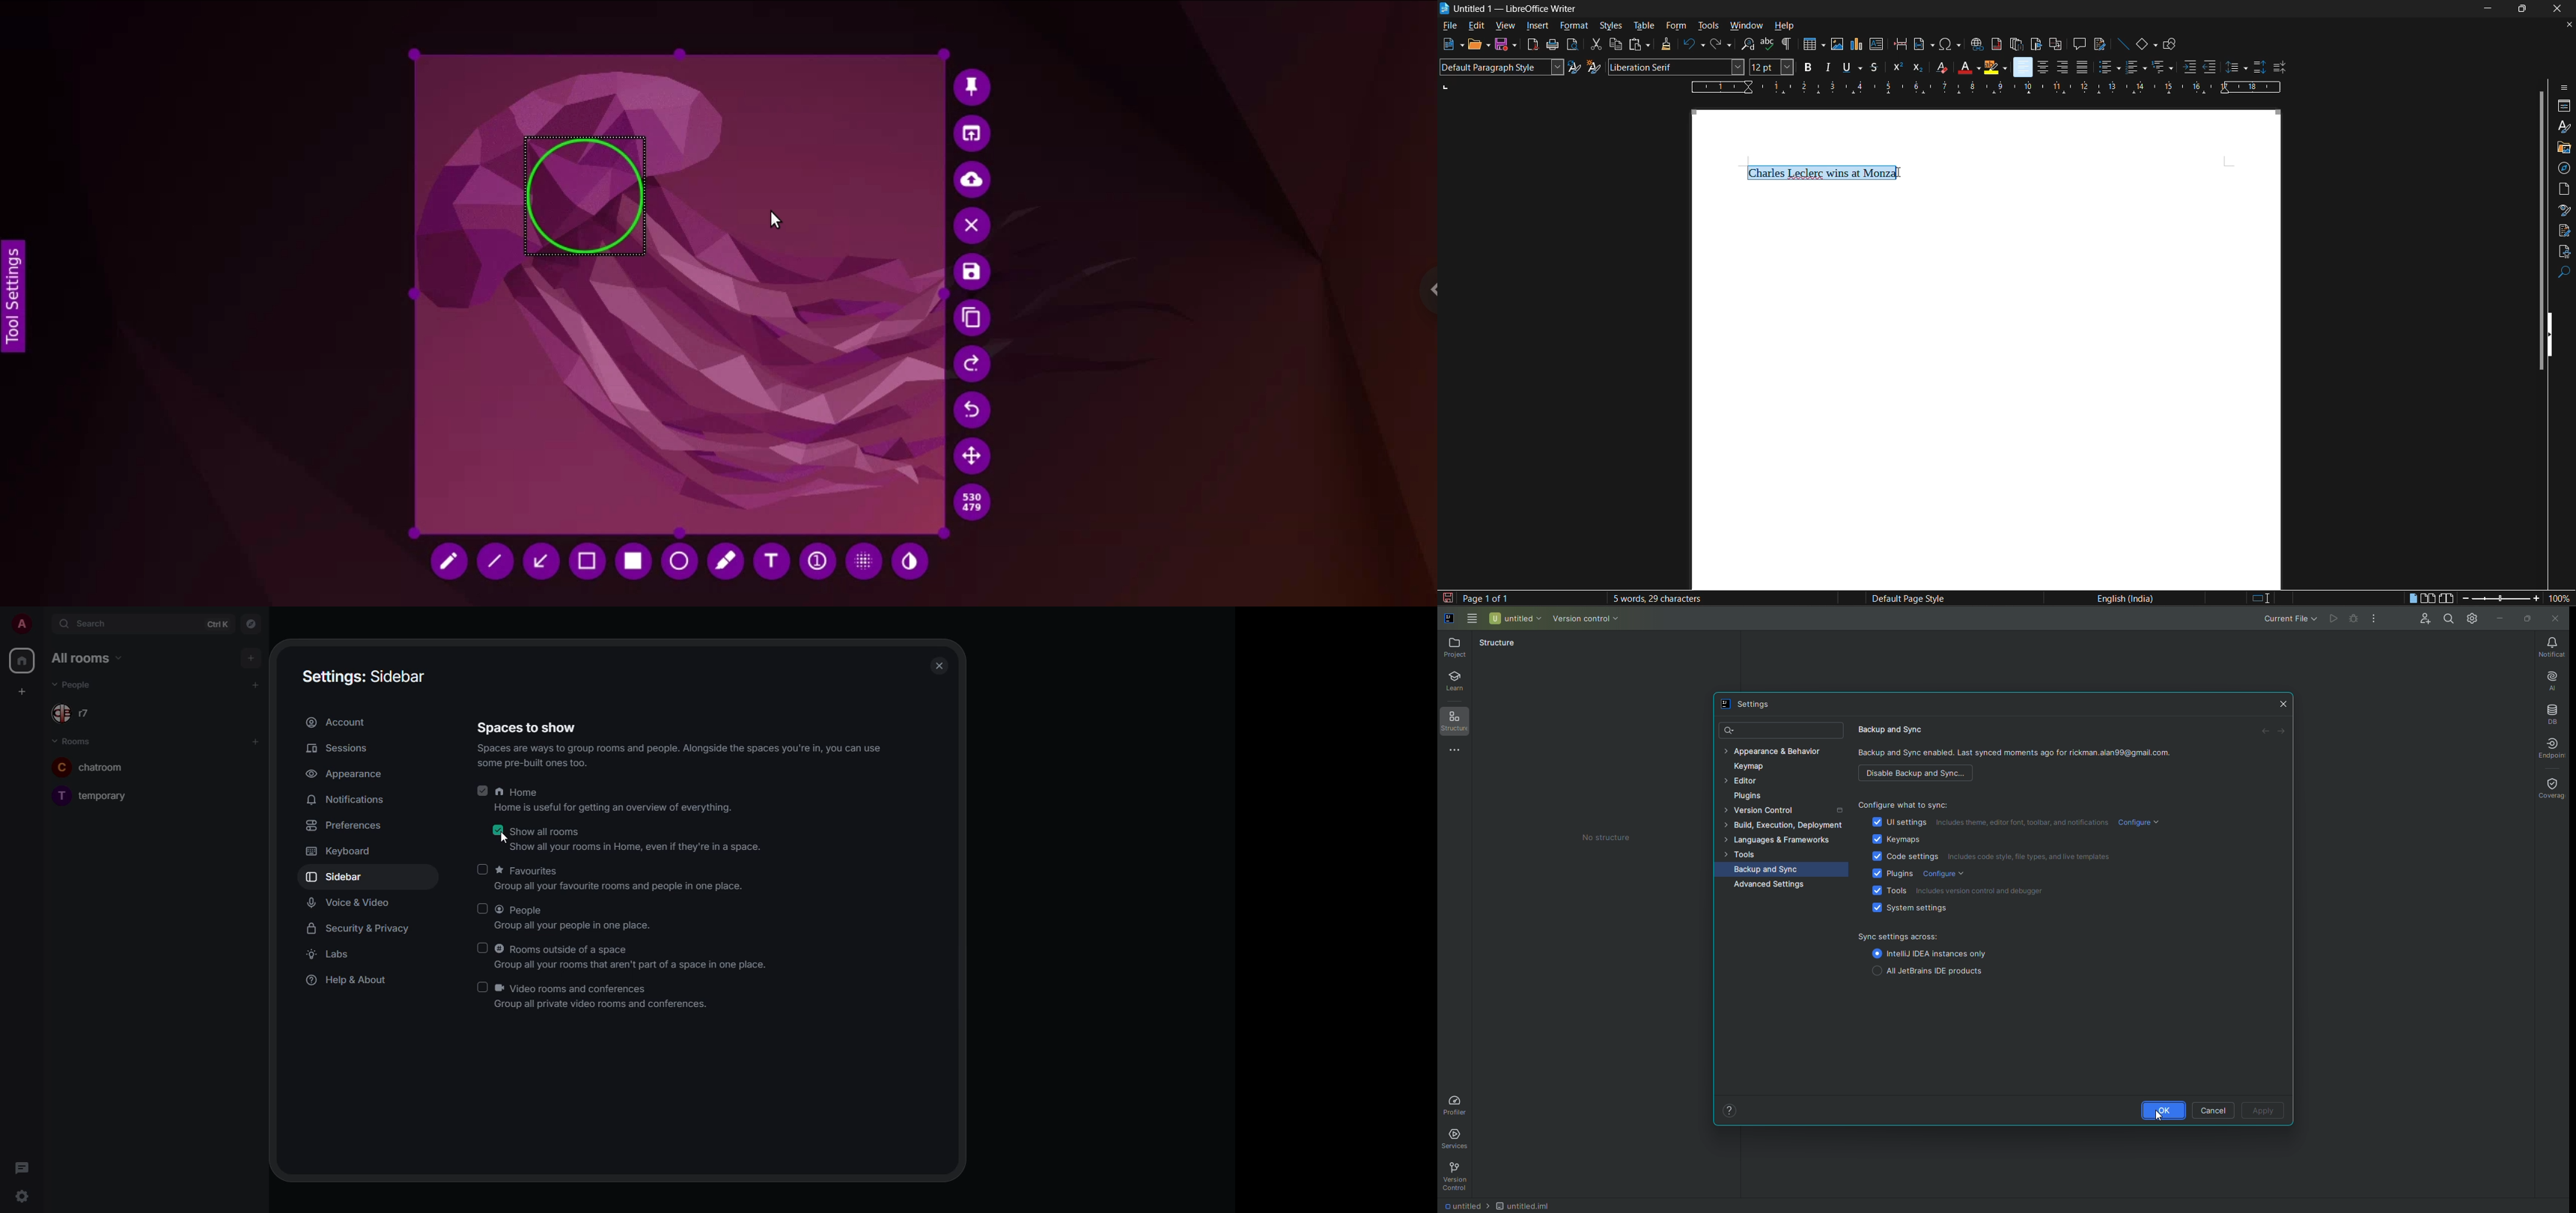  I want to click on italic, so click(1827, 66).